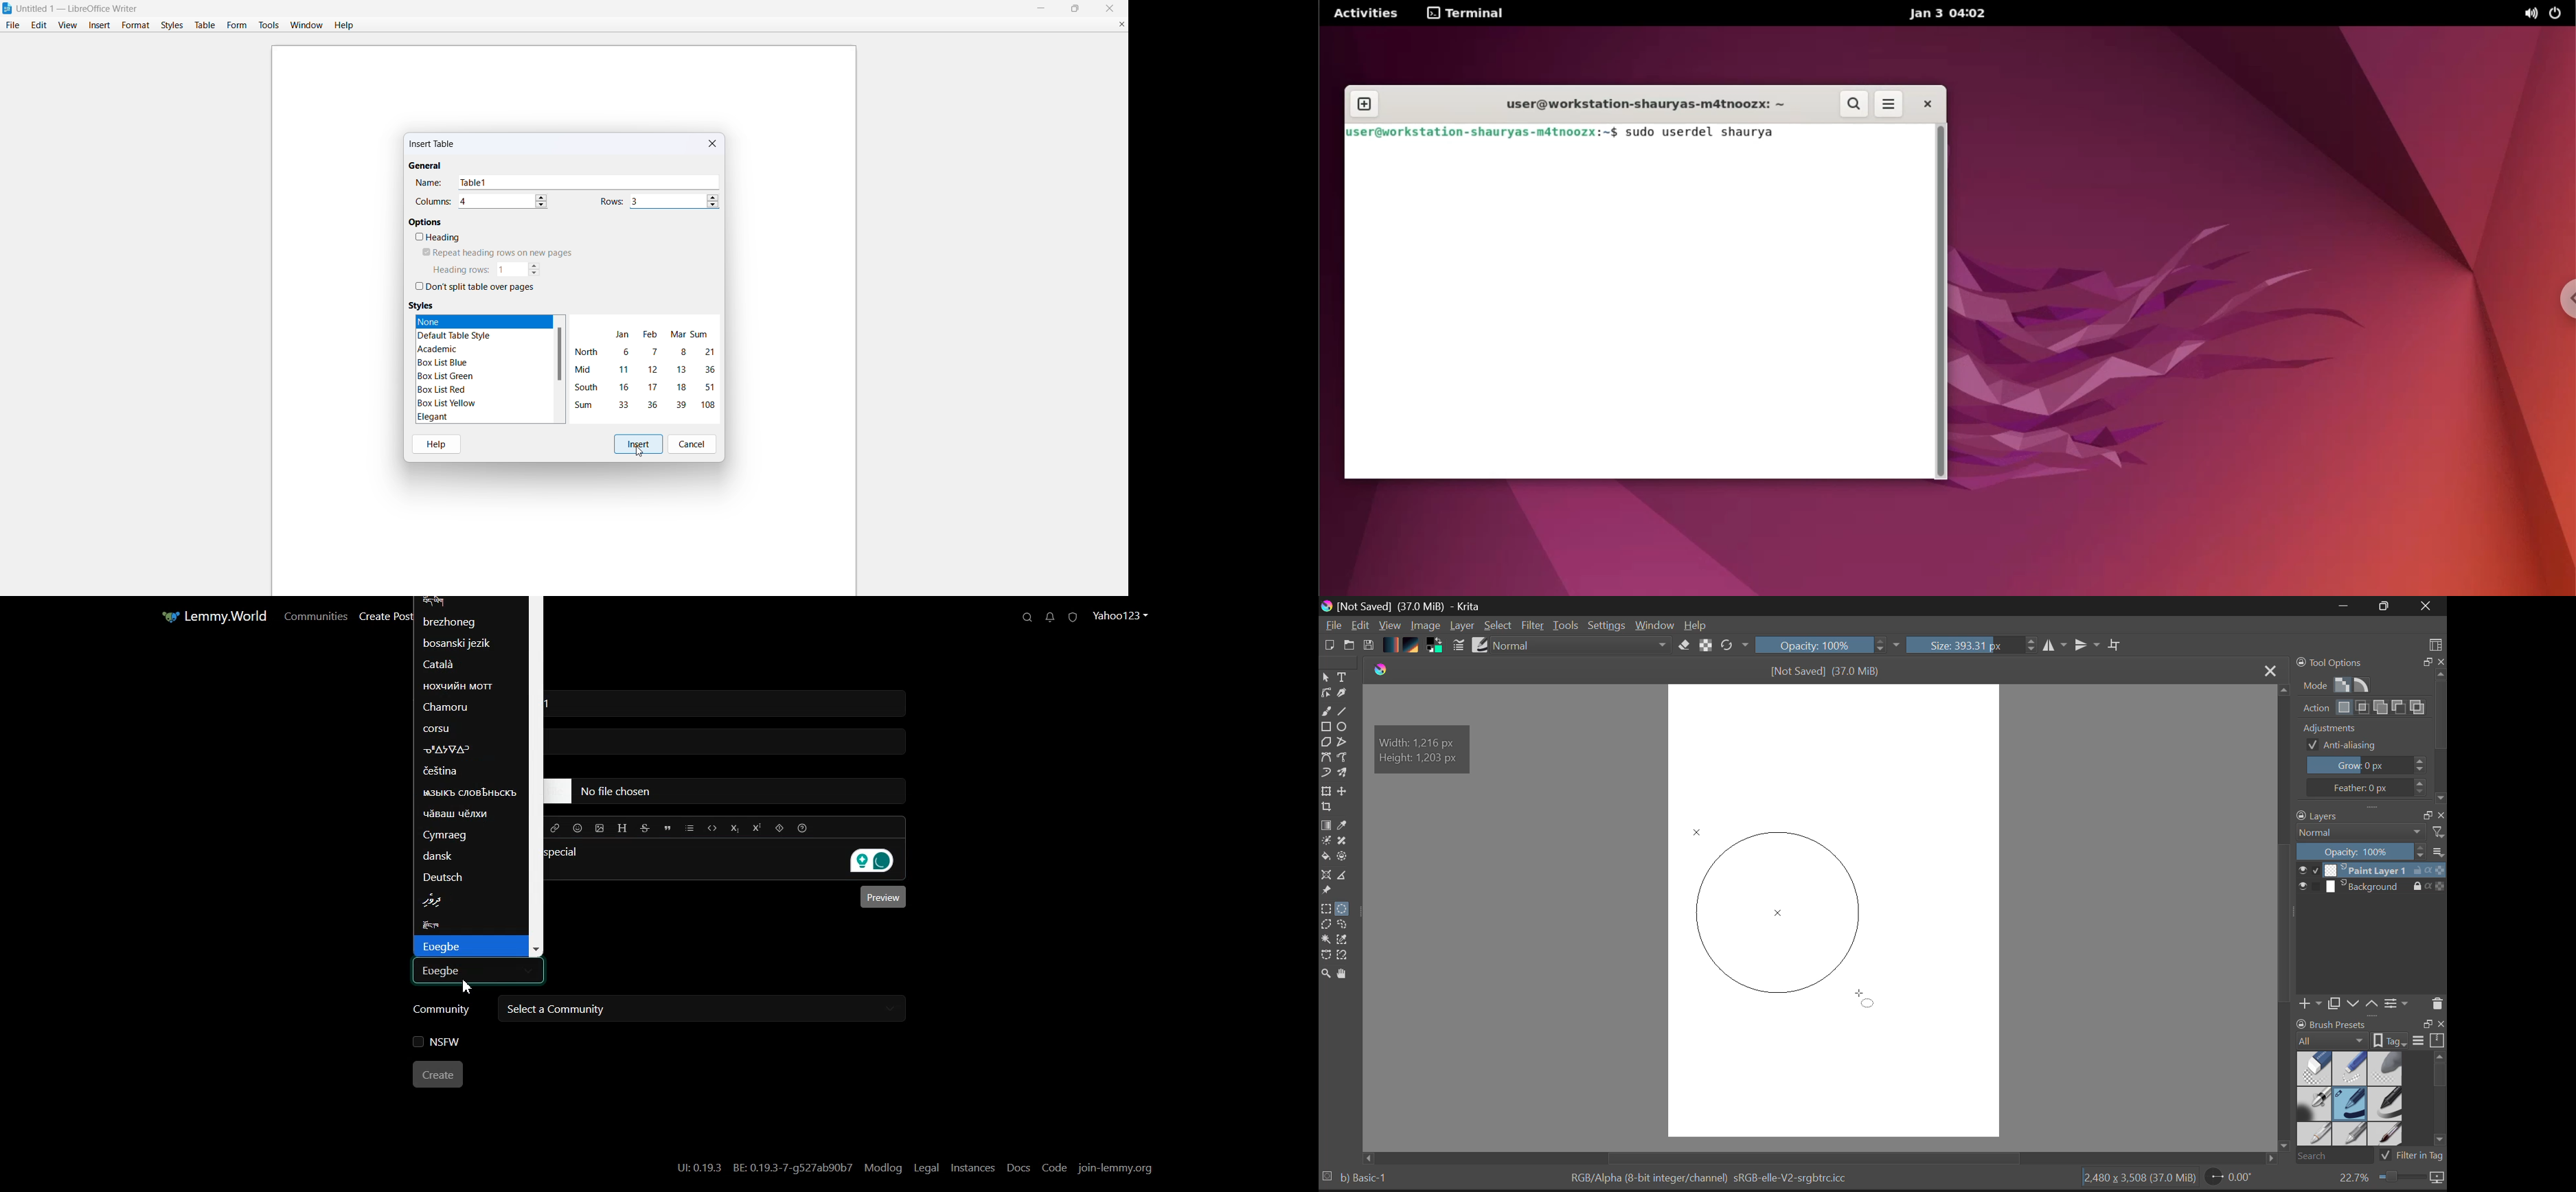  What do you see at coordinates (641, 452) in the screenshot?
I see `cursor` at bounding box center [641, 452].